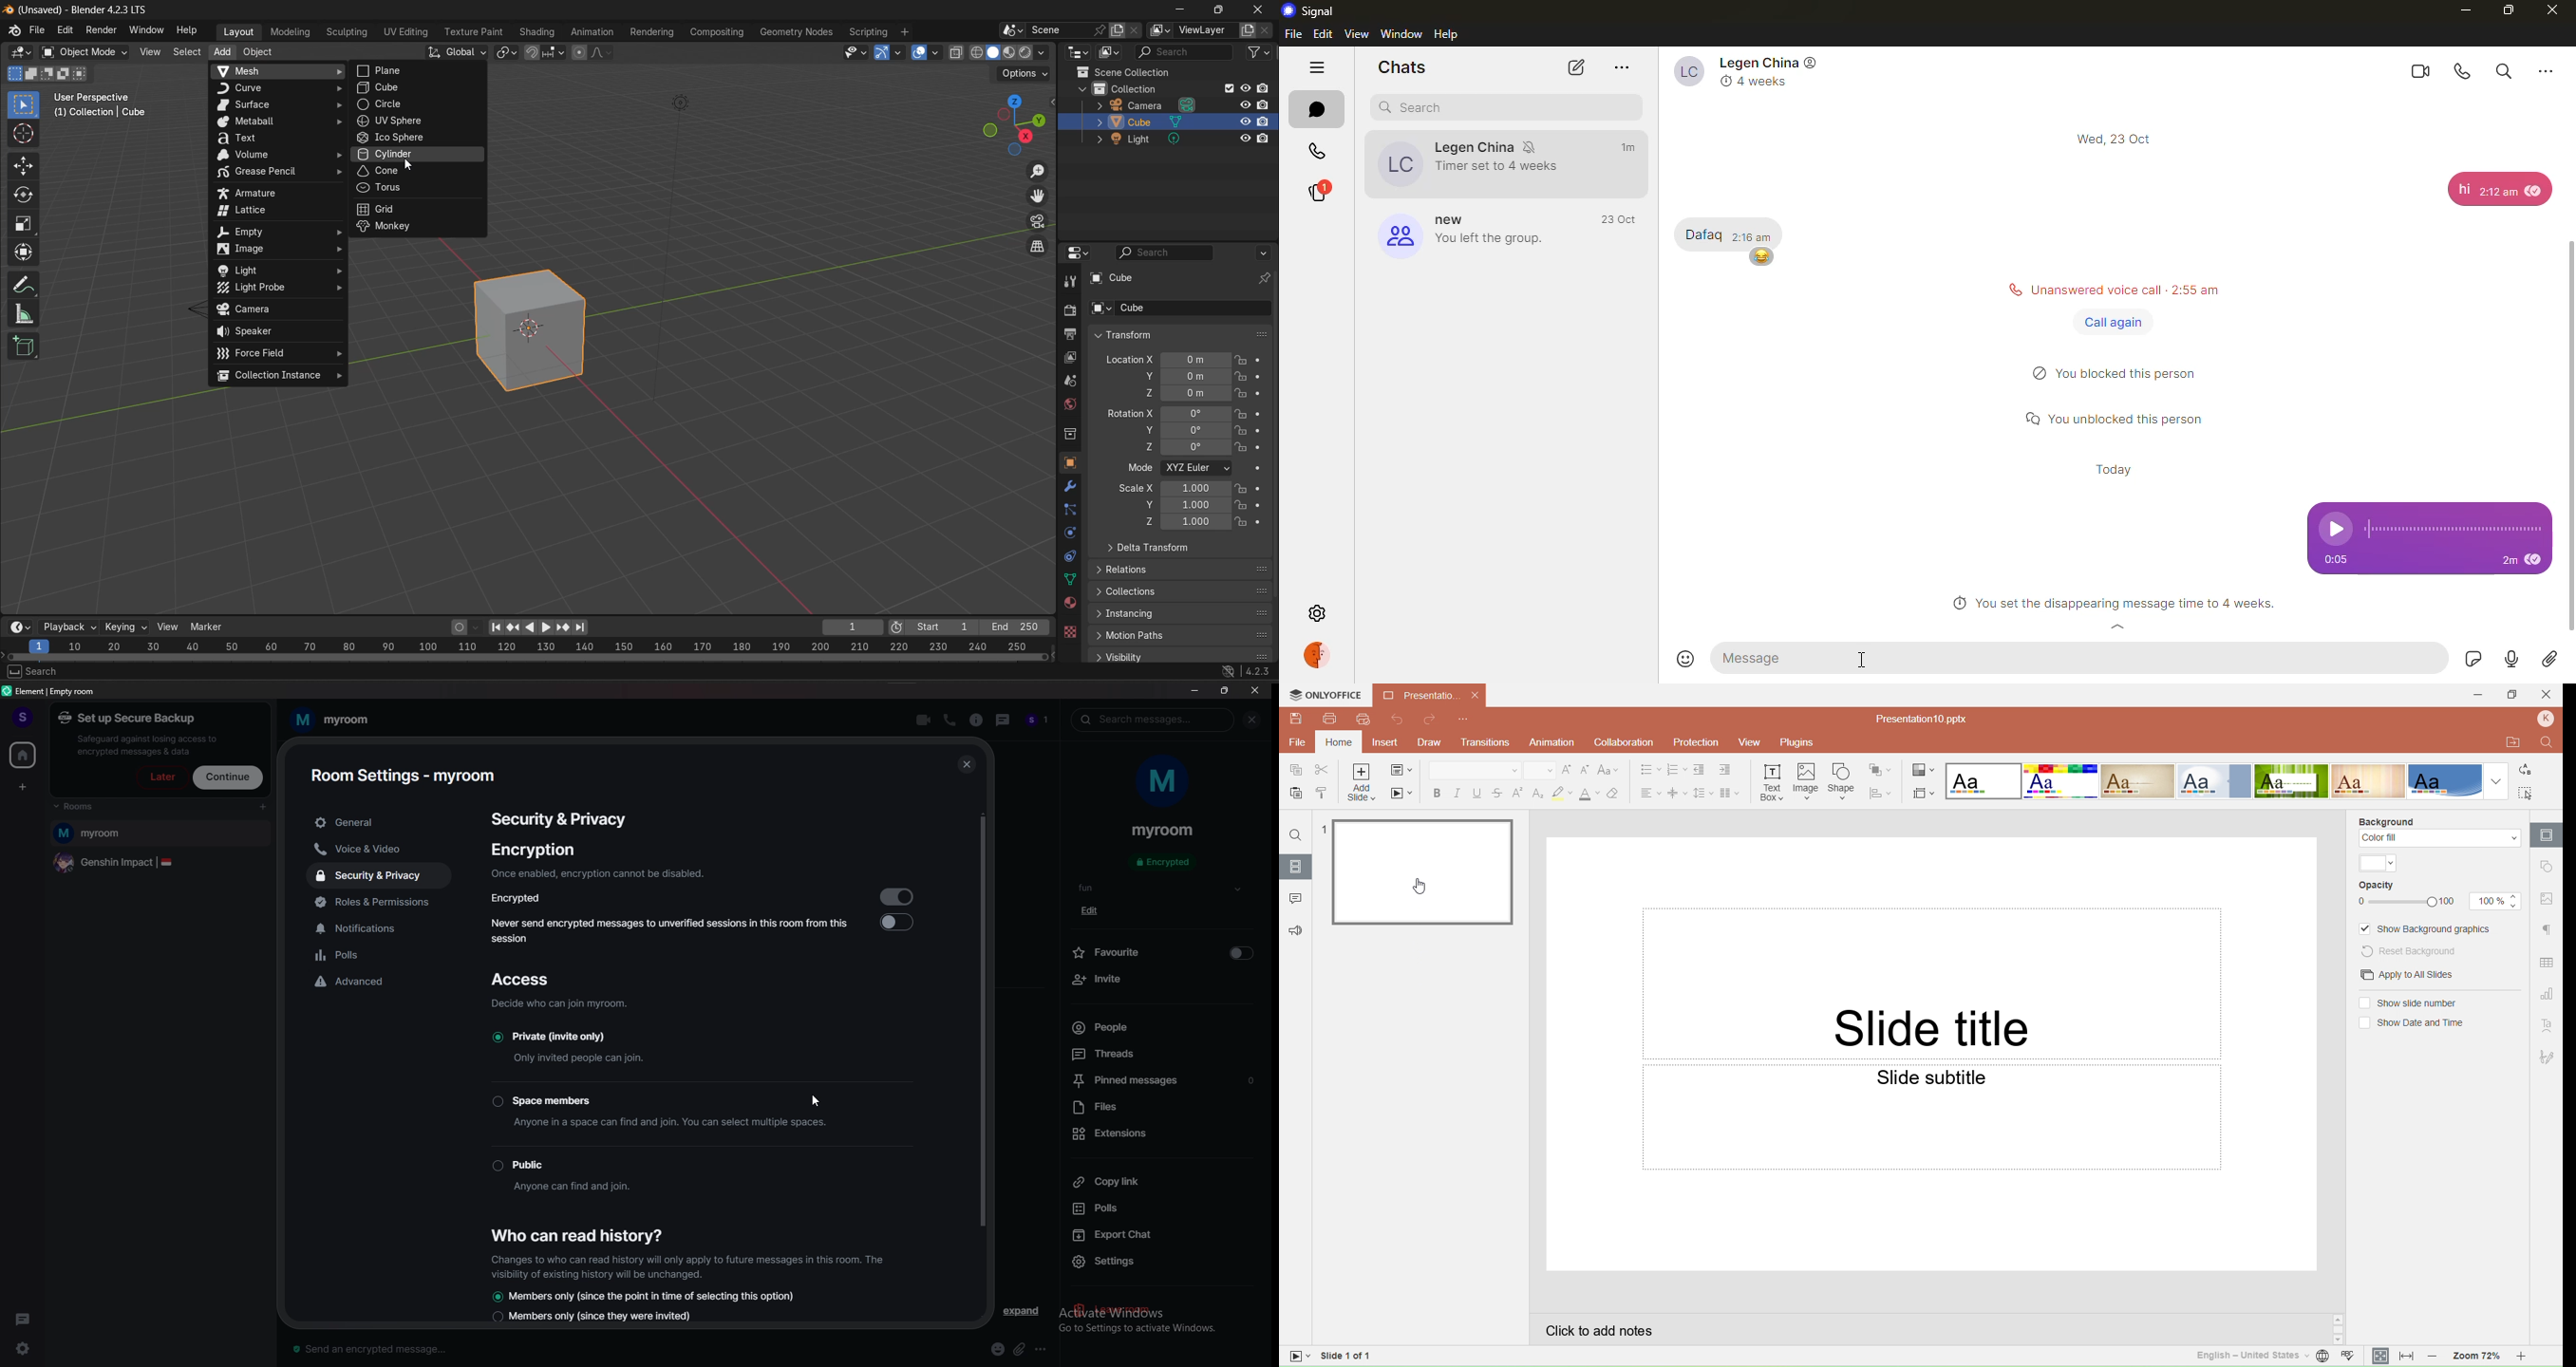  I want to click on Font color, so click(1589, 794).